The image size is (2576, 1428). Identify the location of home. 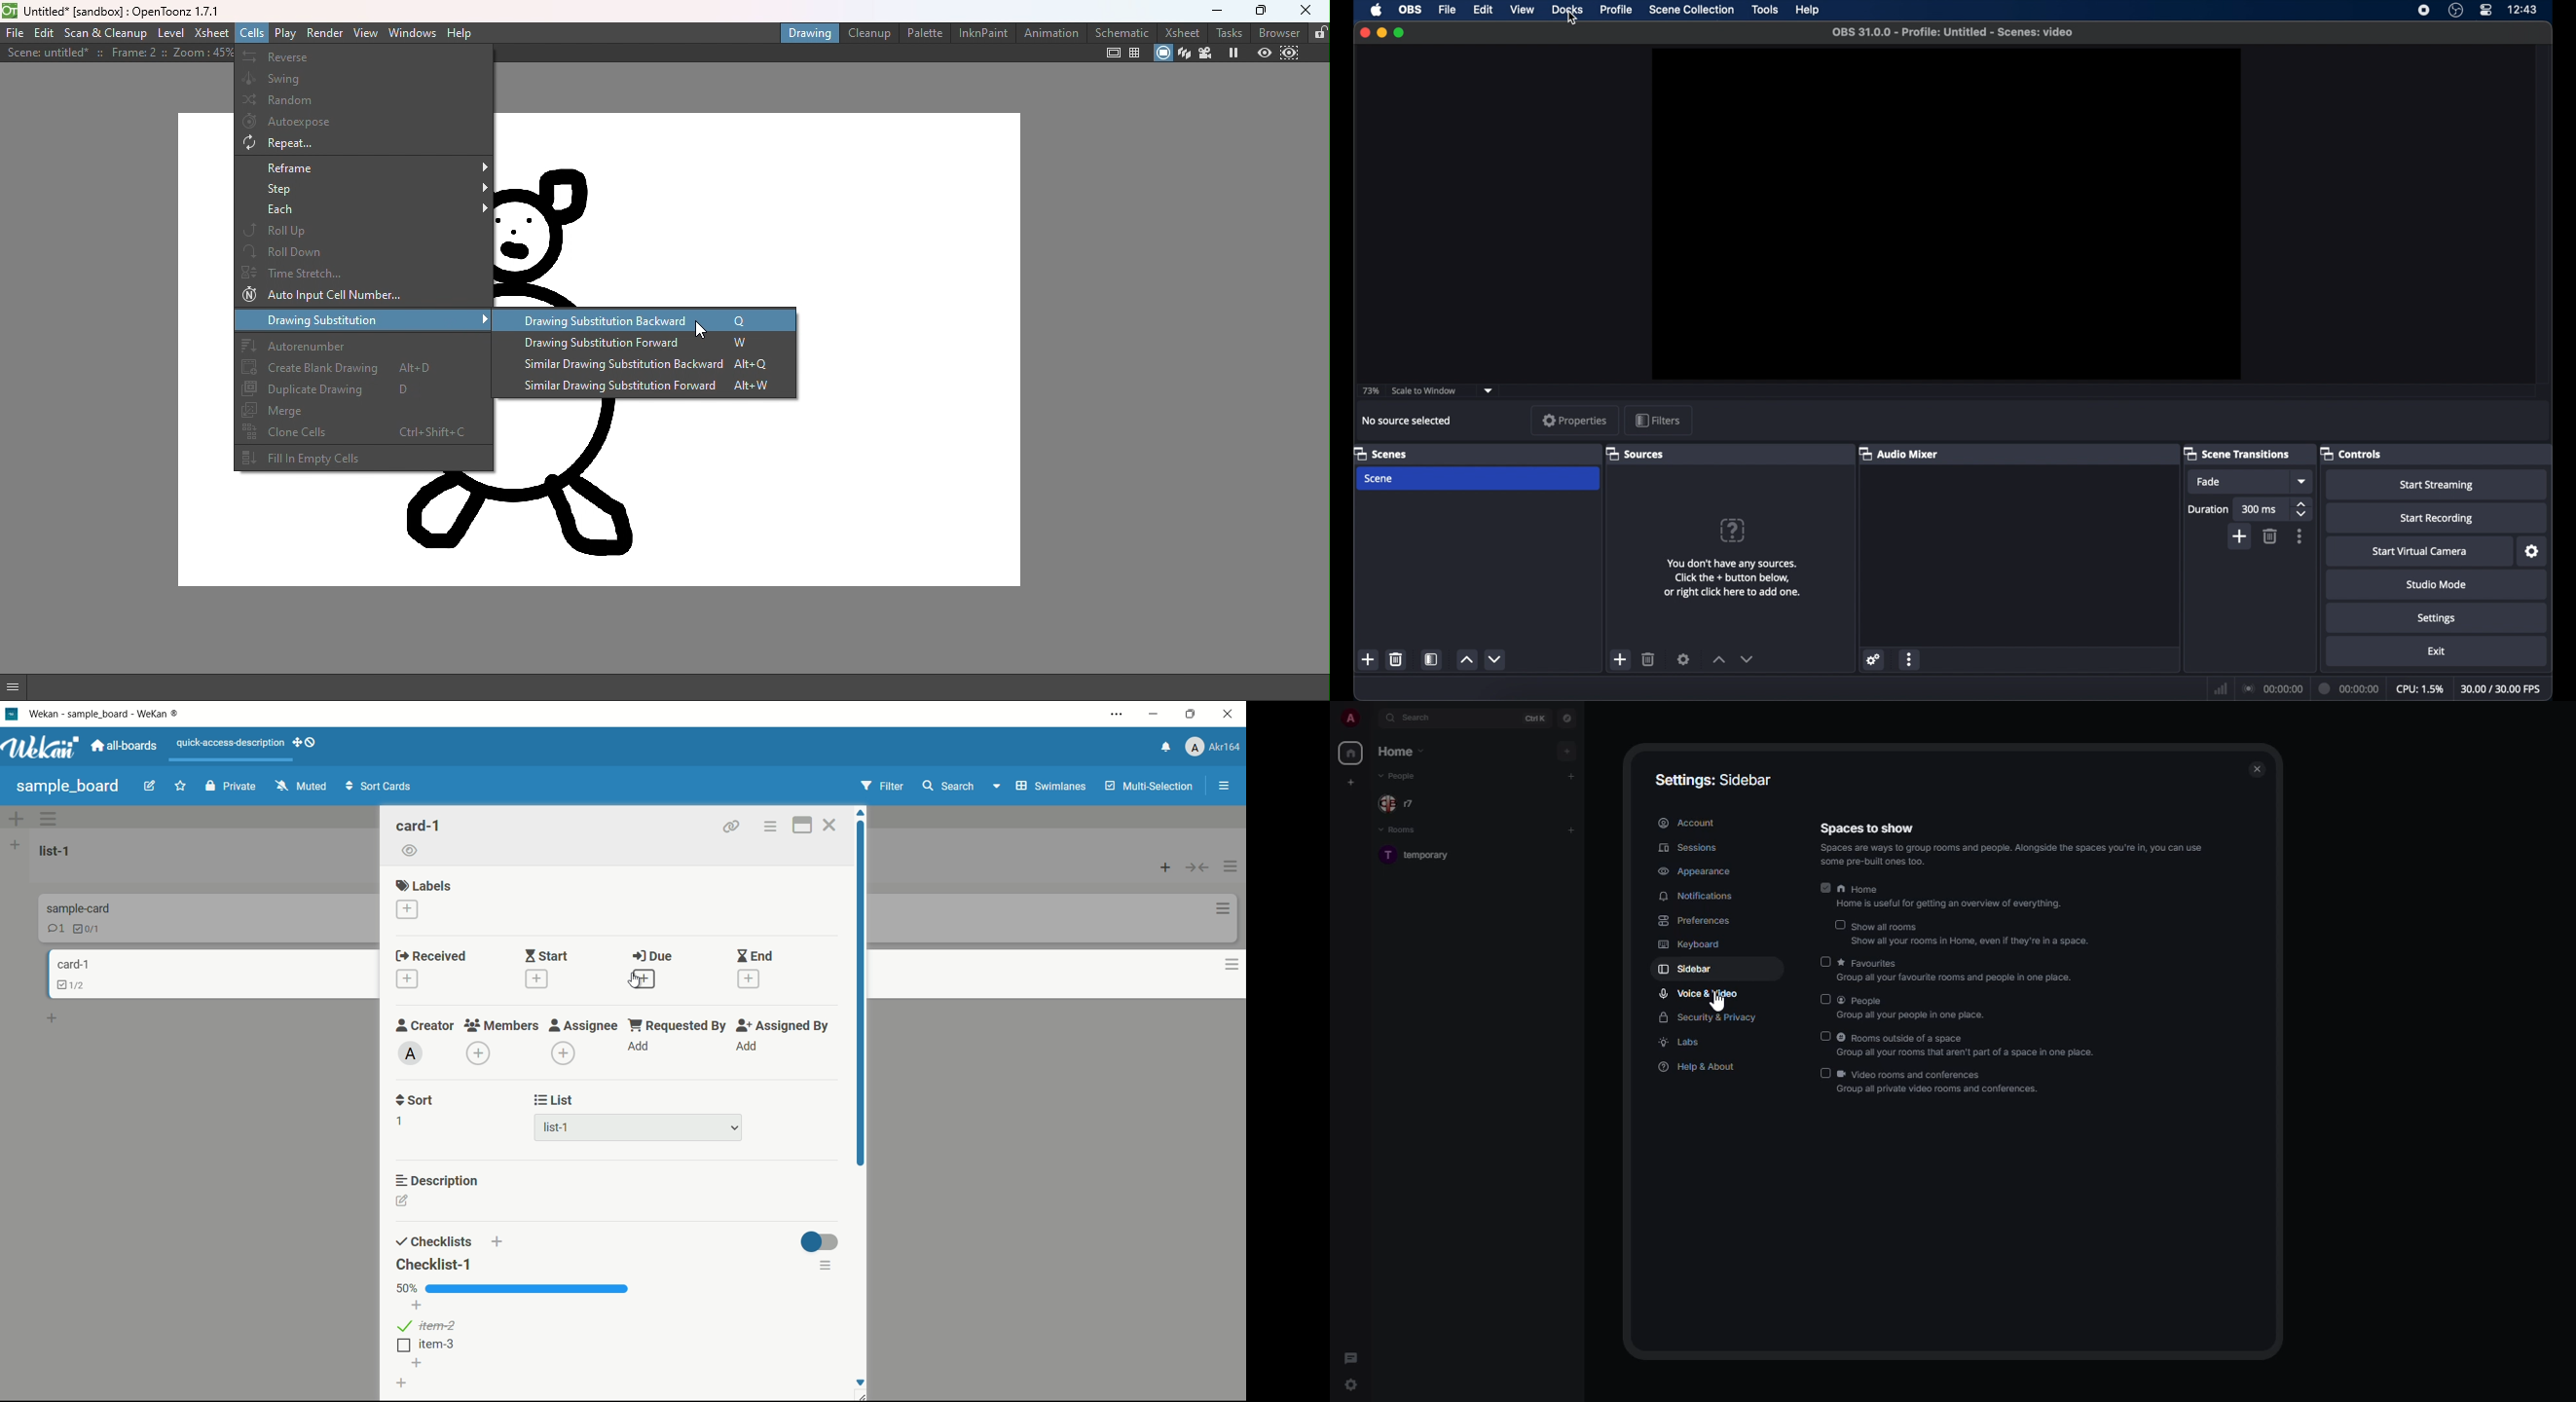
(1352, 751).